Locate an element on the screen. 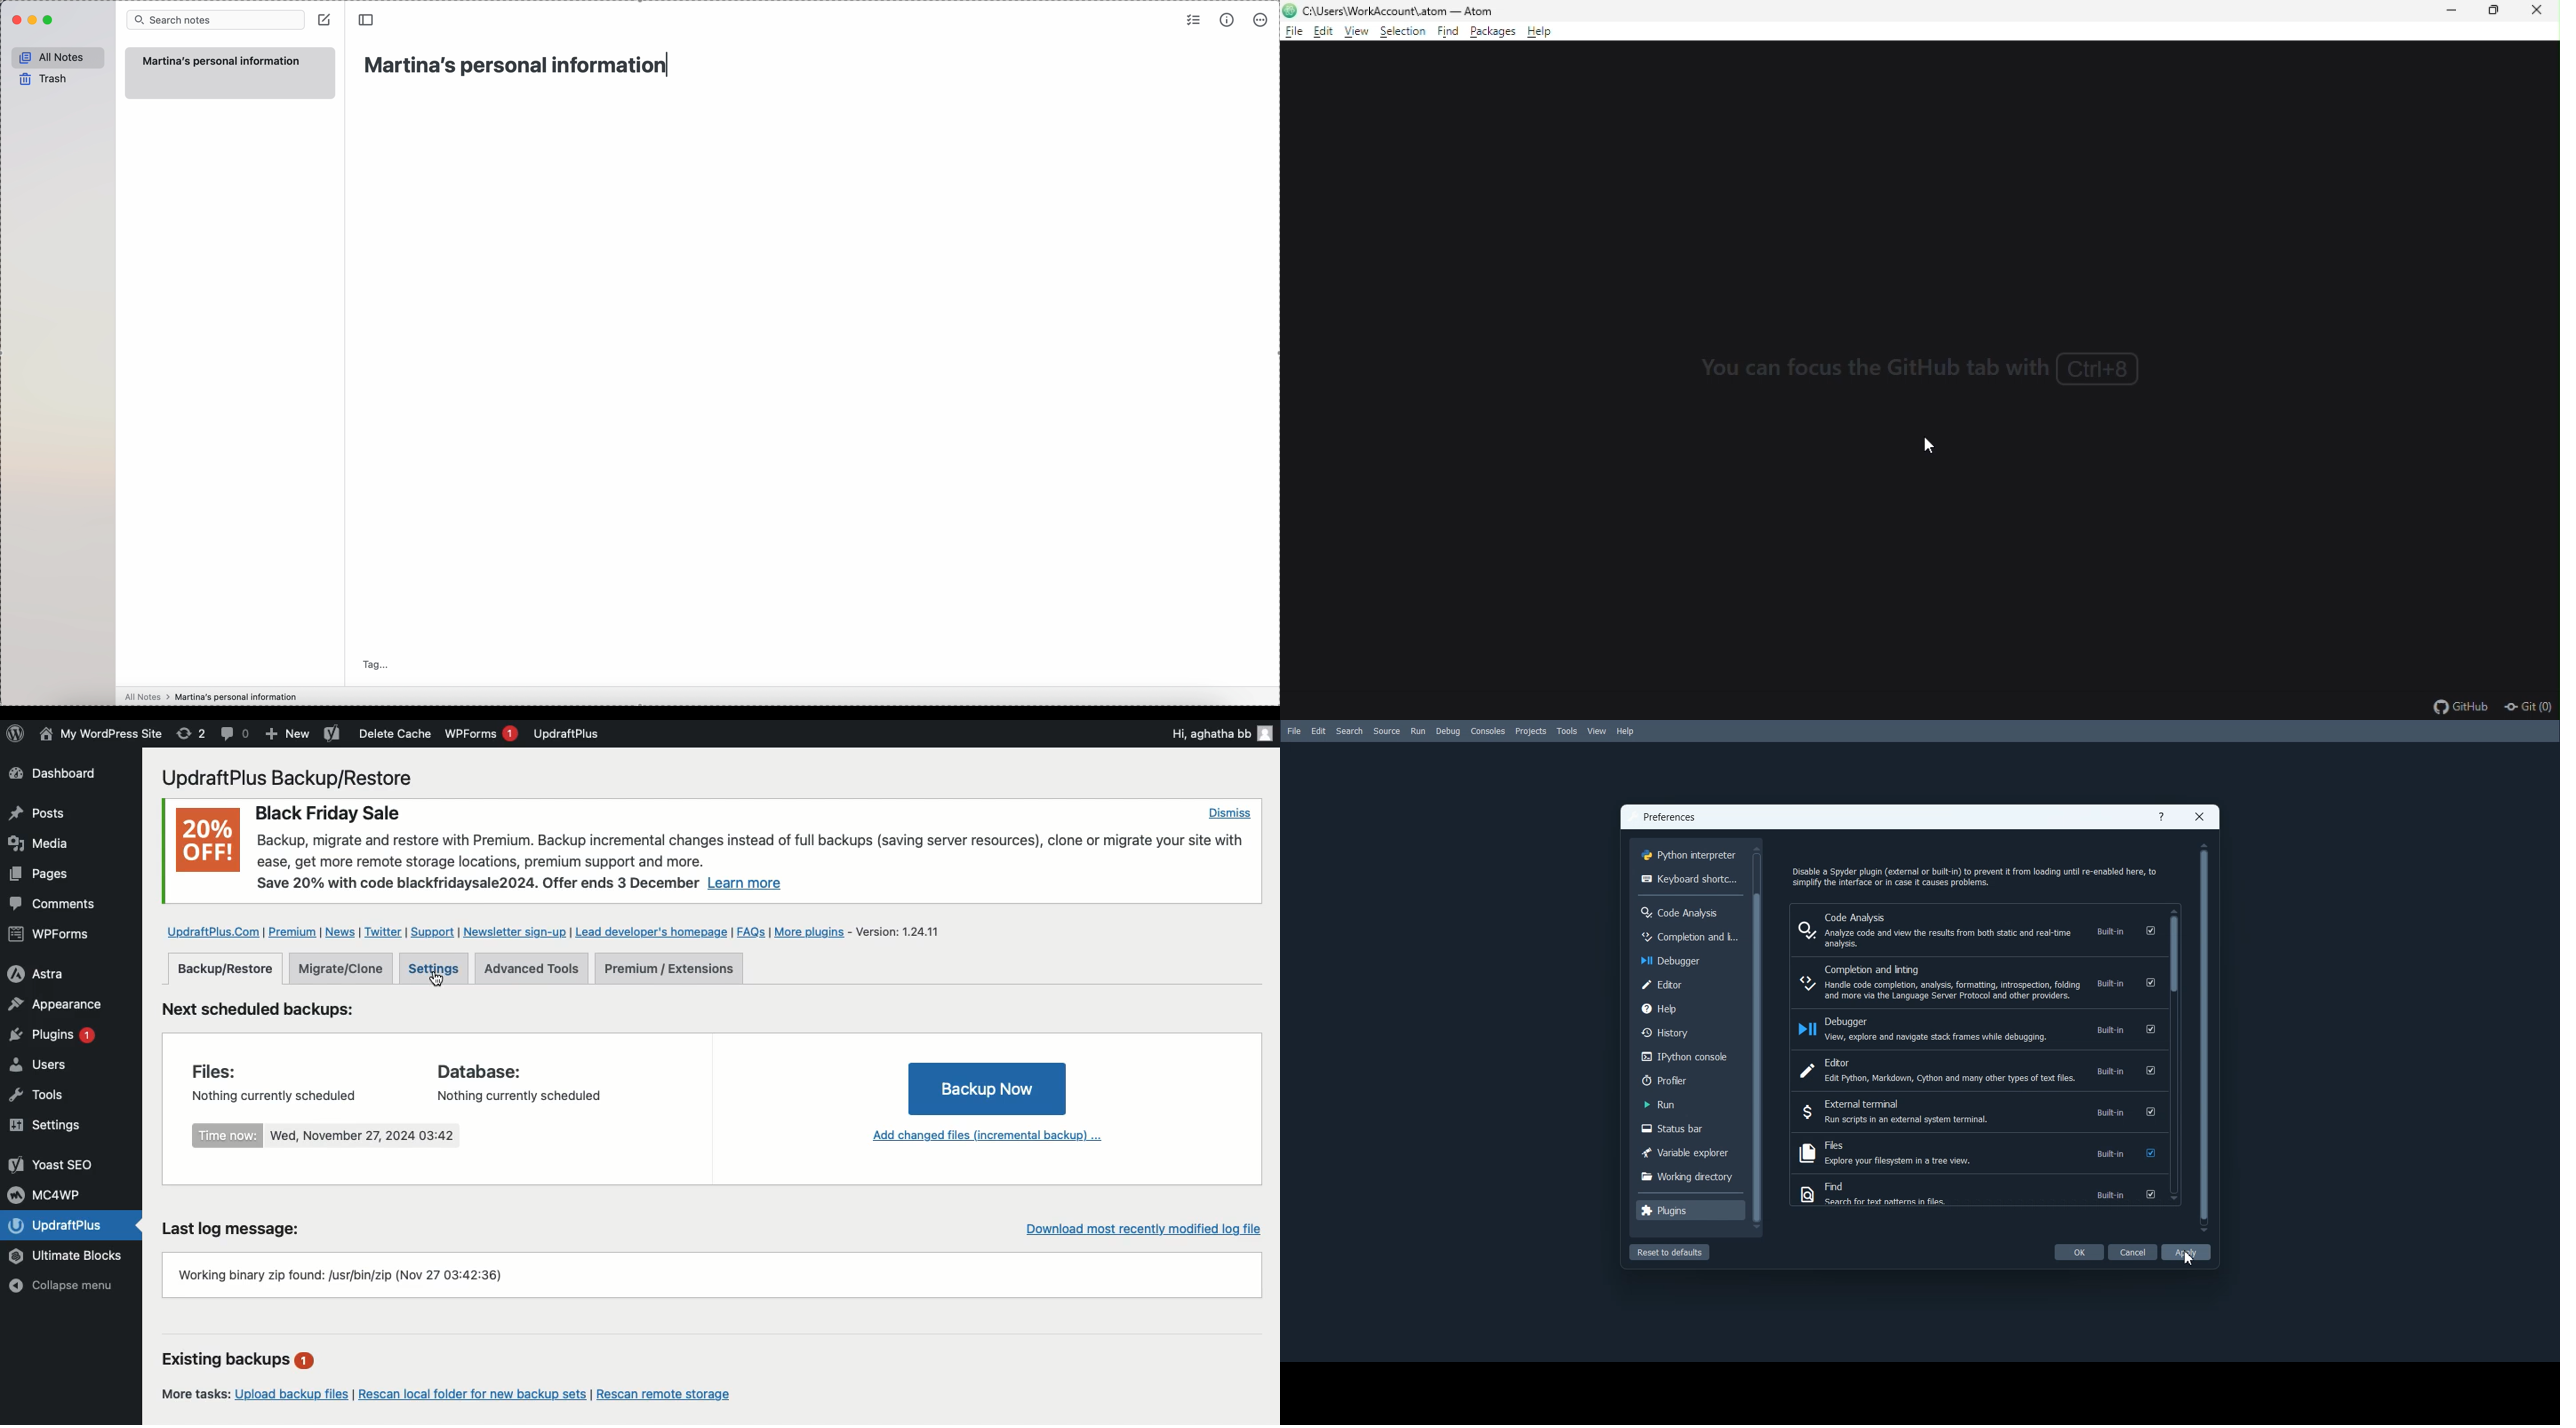 This screenshot has width=2576, height=1428. Debugger is located at coordinates (1977, 1029).